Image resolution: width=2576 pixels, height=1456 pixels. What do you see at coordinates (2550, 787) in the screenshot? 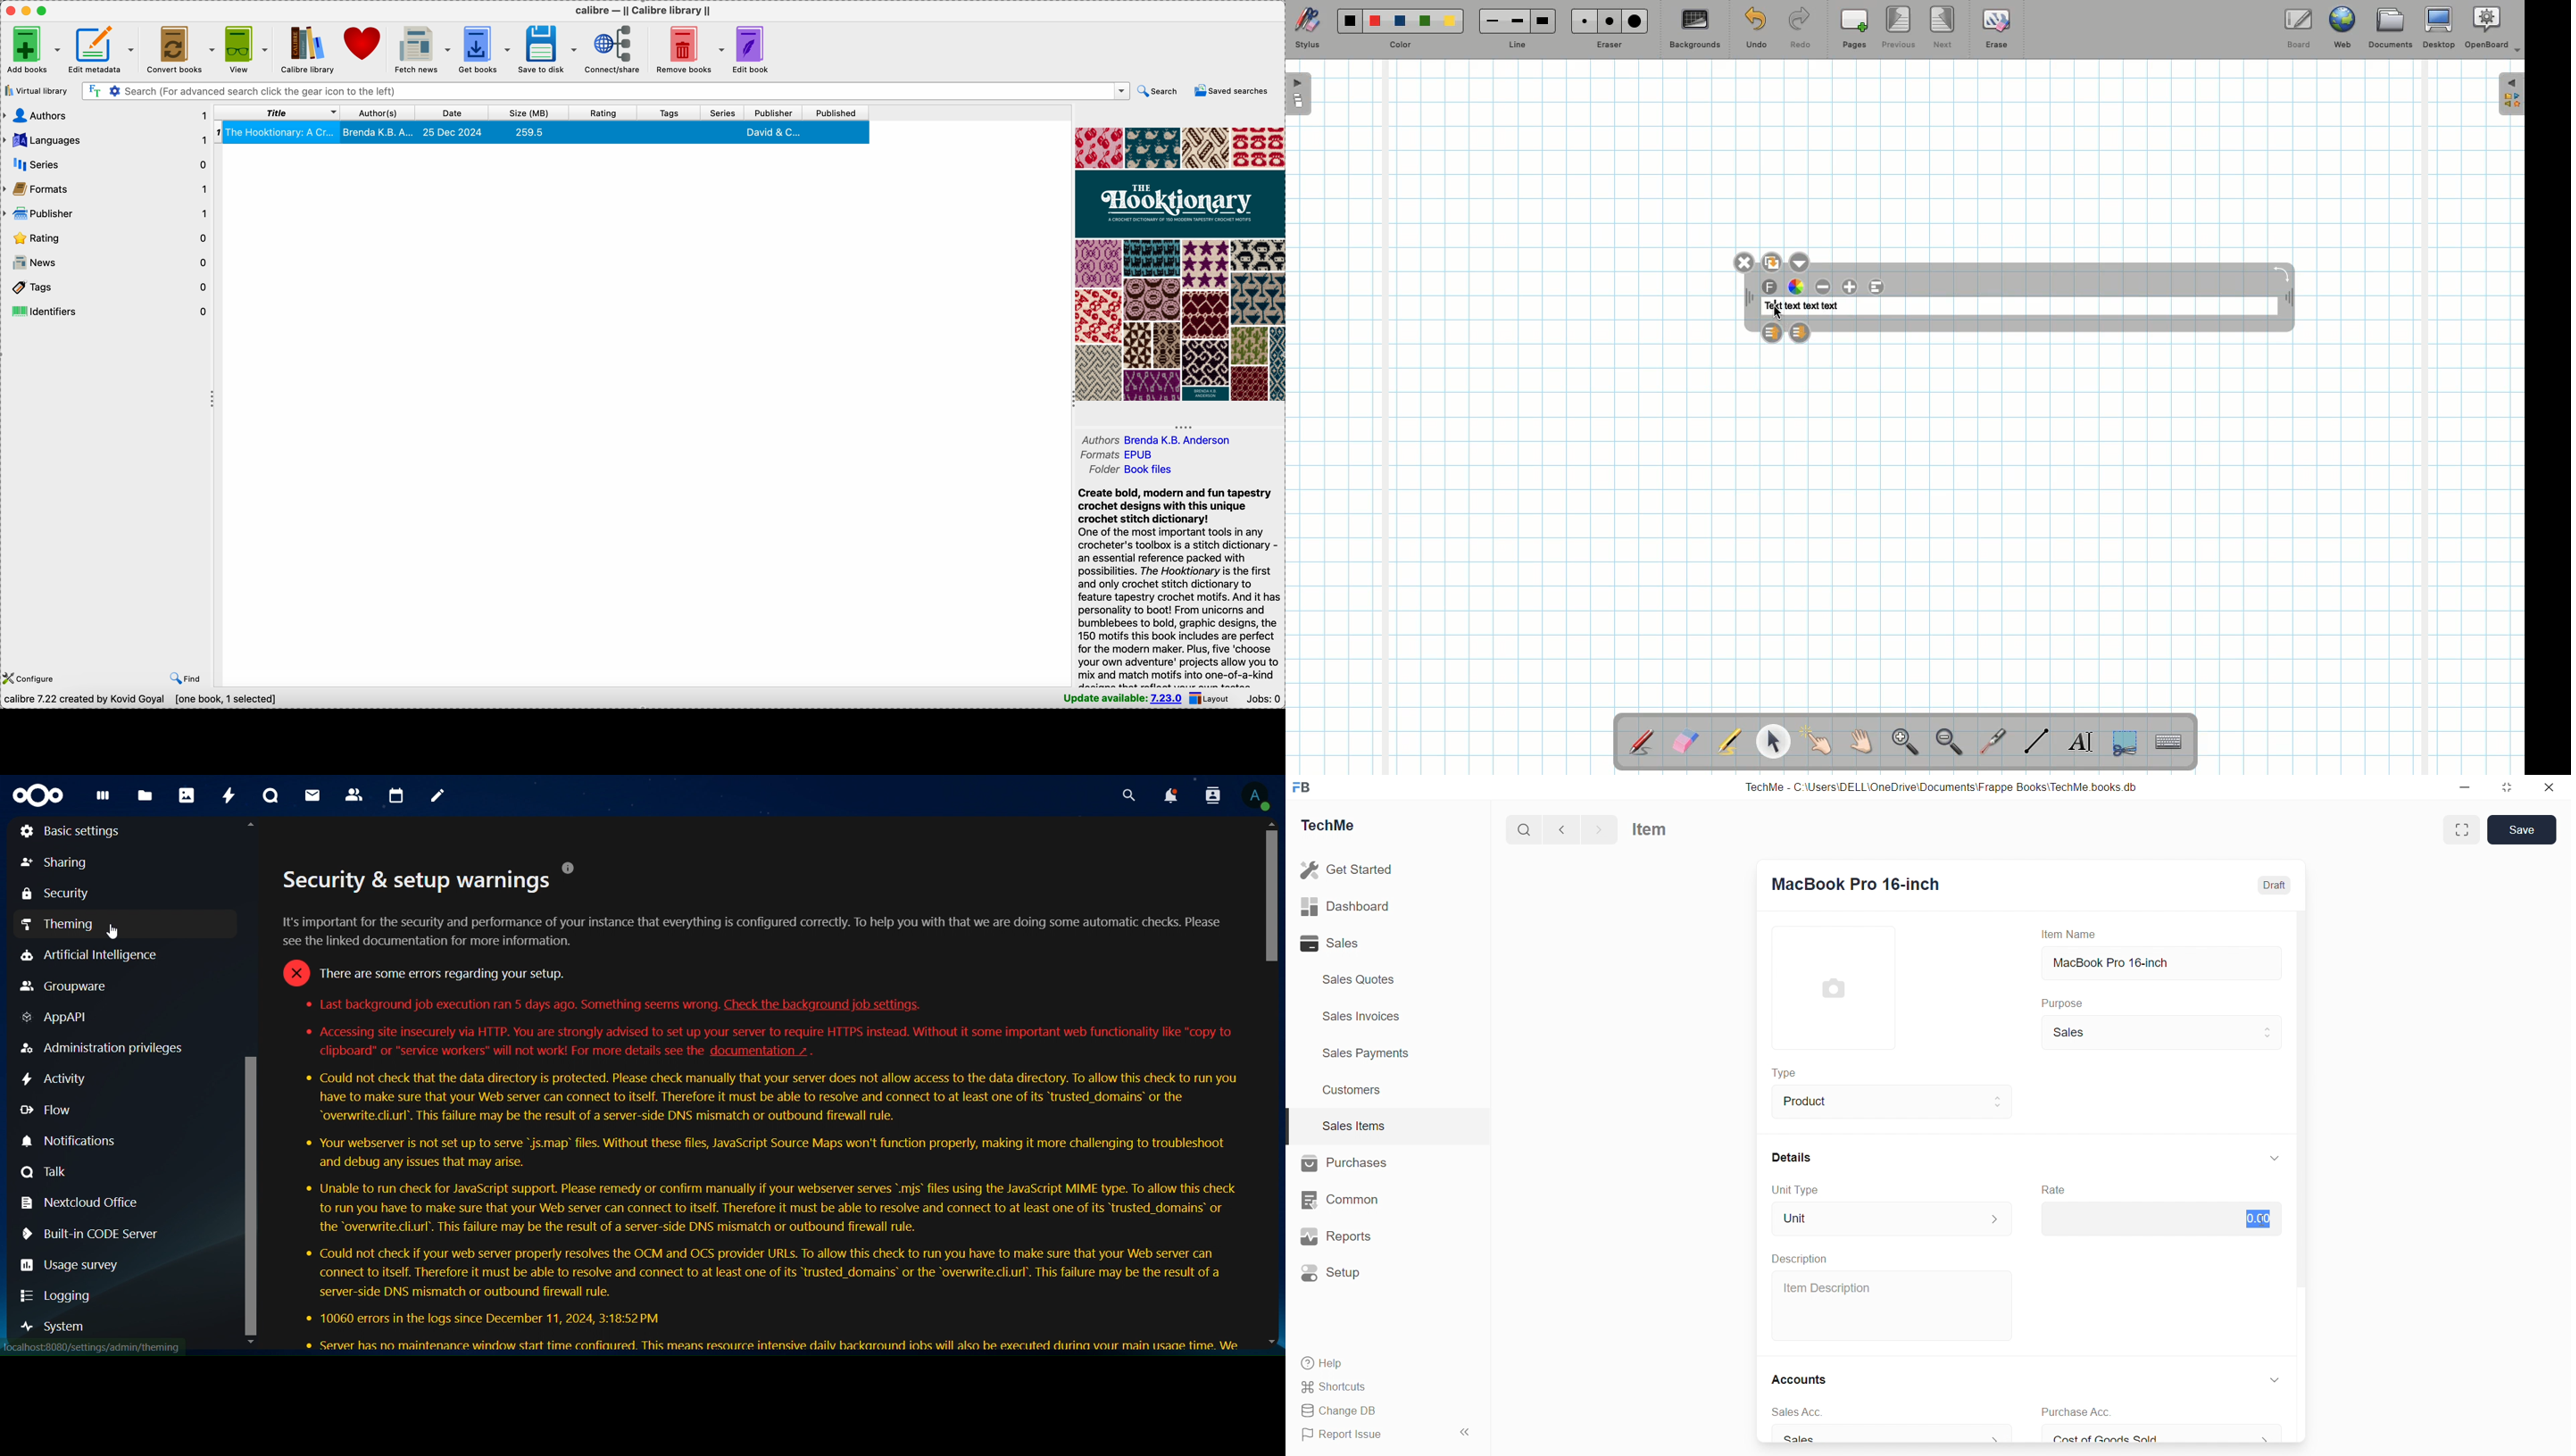
I see `close` at bounding box center [2550, 787].